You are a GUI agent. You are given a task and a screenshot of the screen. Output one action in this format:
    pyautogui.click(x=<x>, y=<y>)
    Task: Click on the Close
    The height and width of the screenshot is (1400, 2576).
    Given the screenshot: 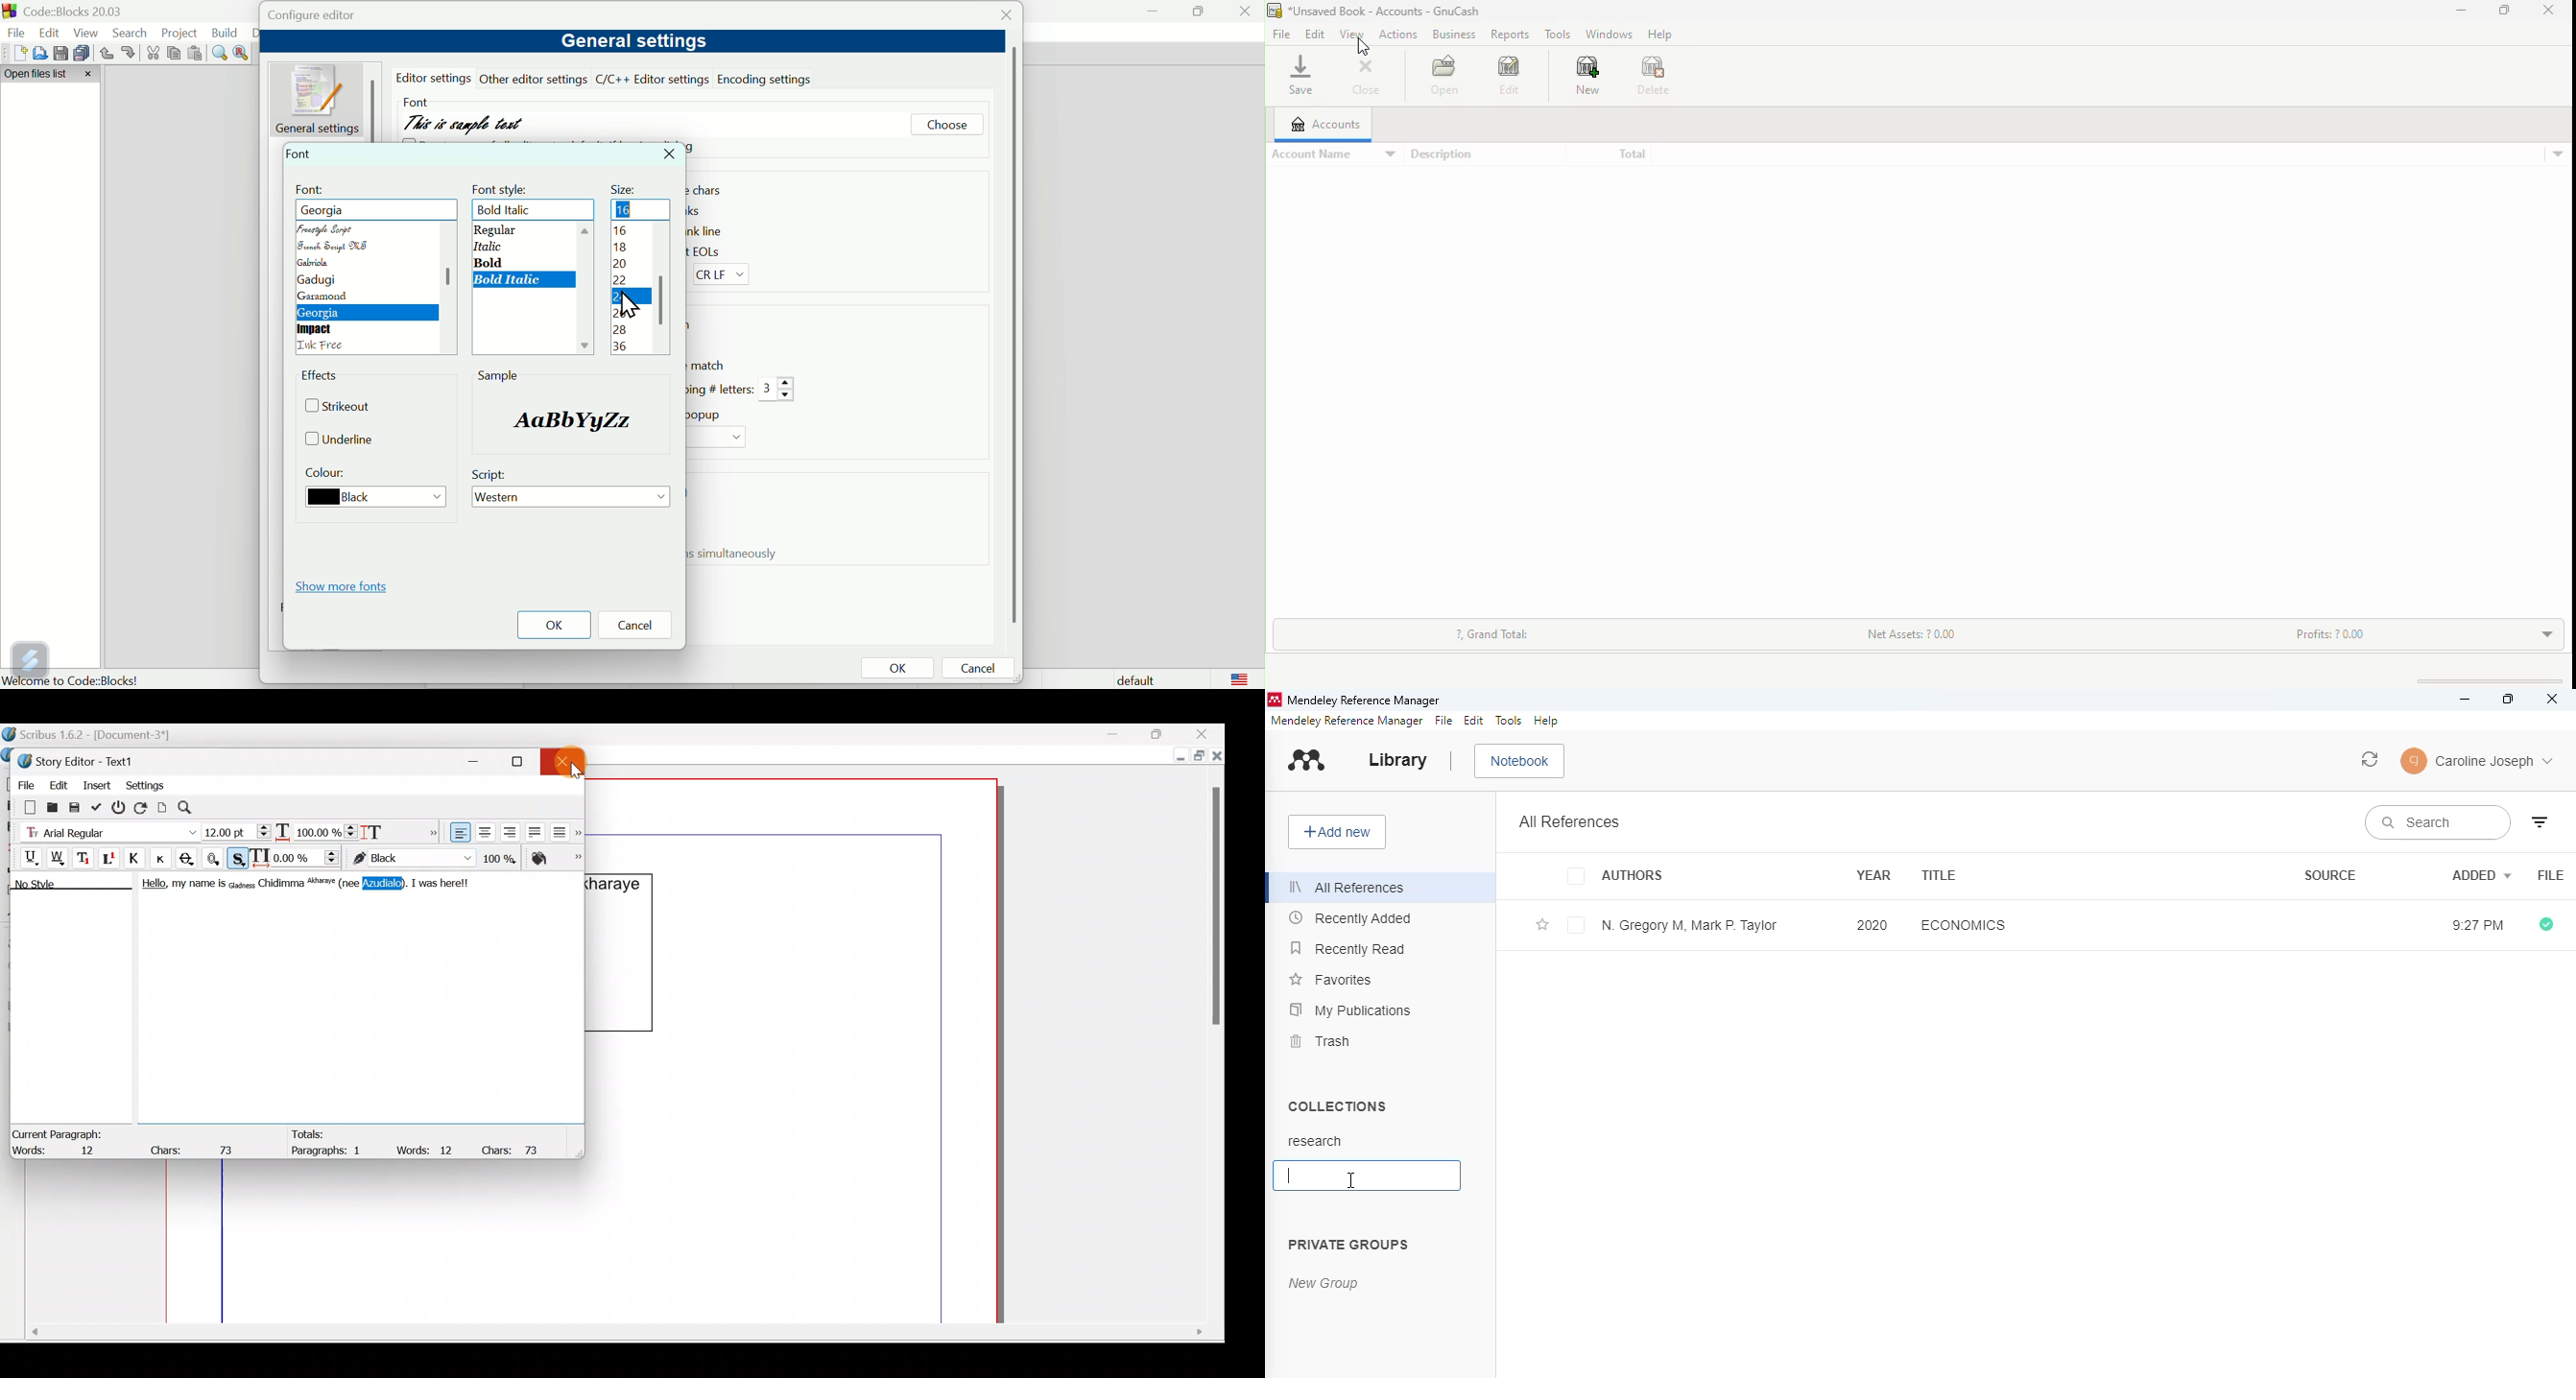 What is the action you would take?
    pyautogui.click(x=1206, y=734)
    